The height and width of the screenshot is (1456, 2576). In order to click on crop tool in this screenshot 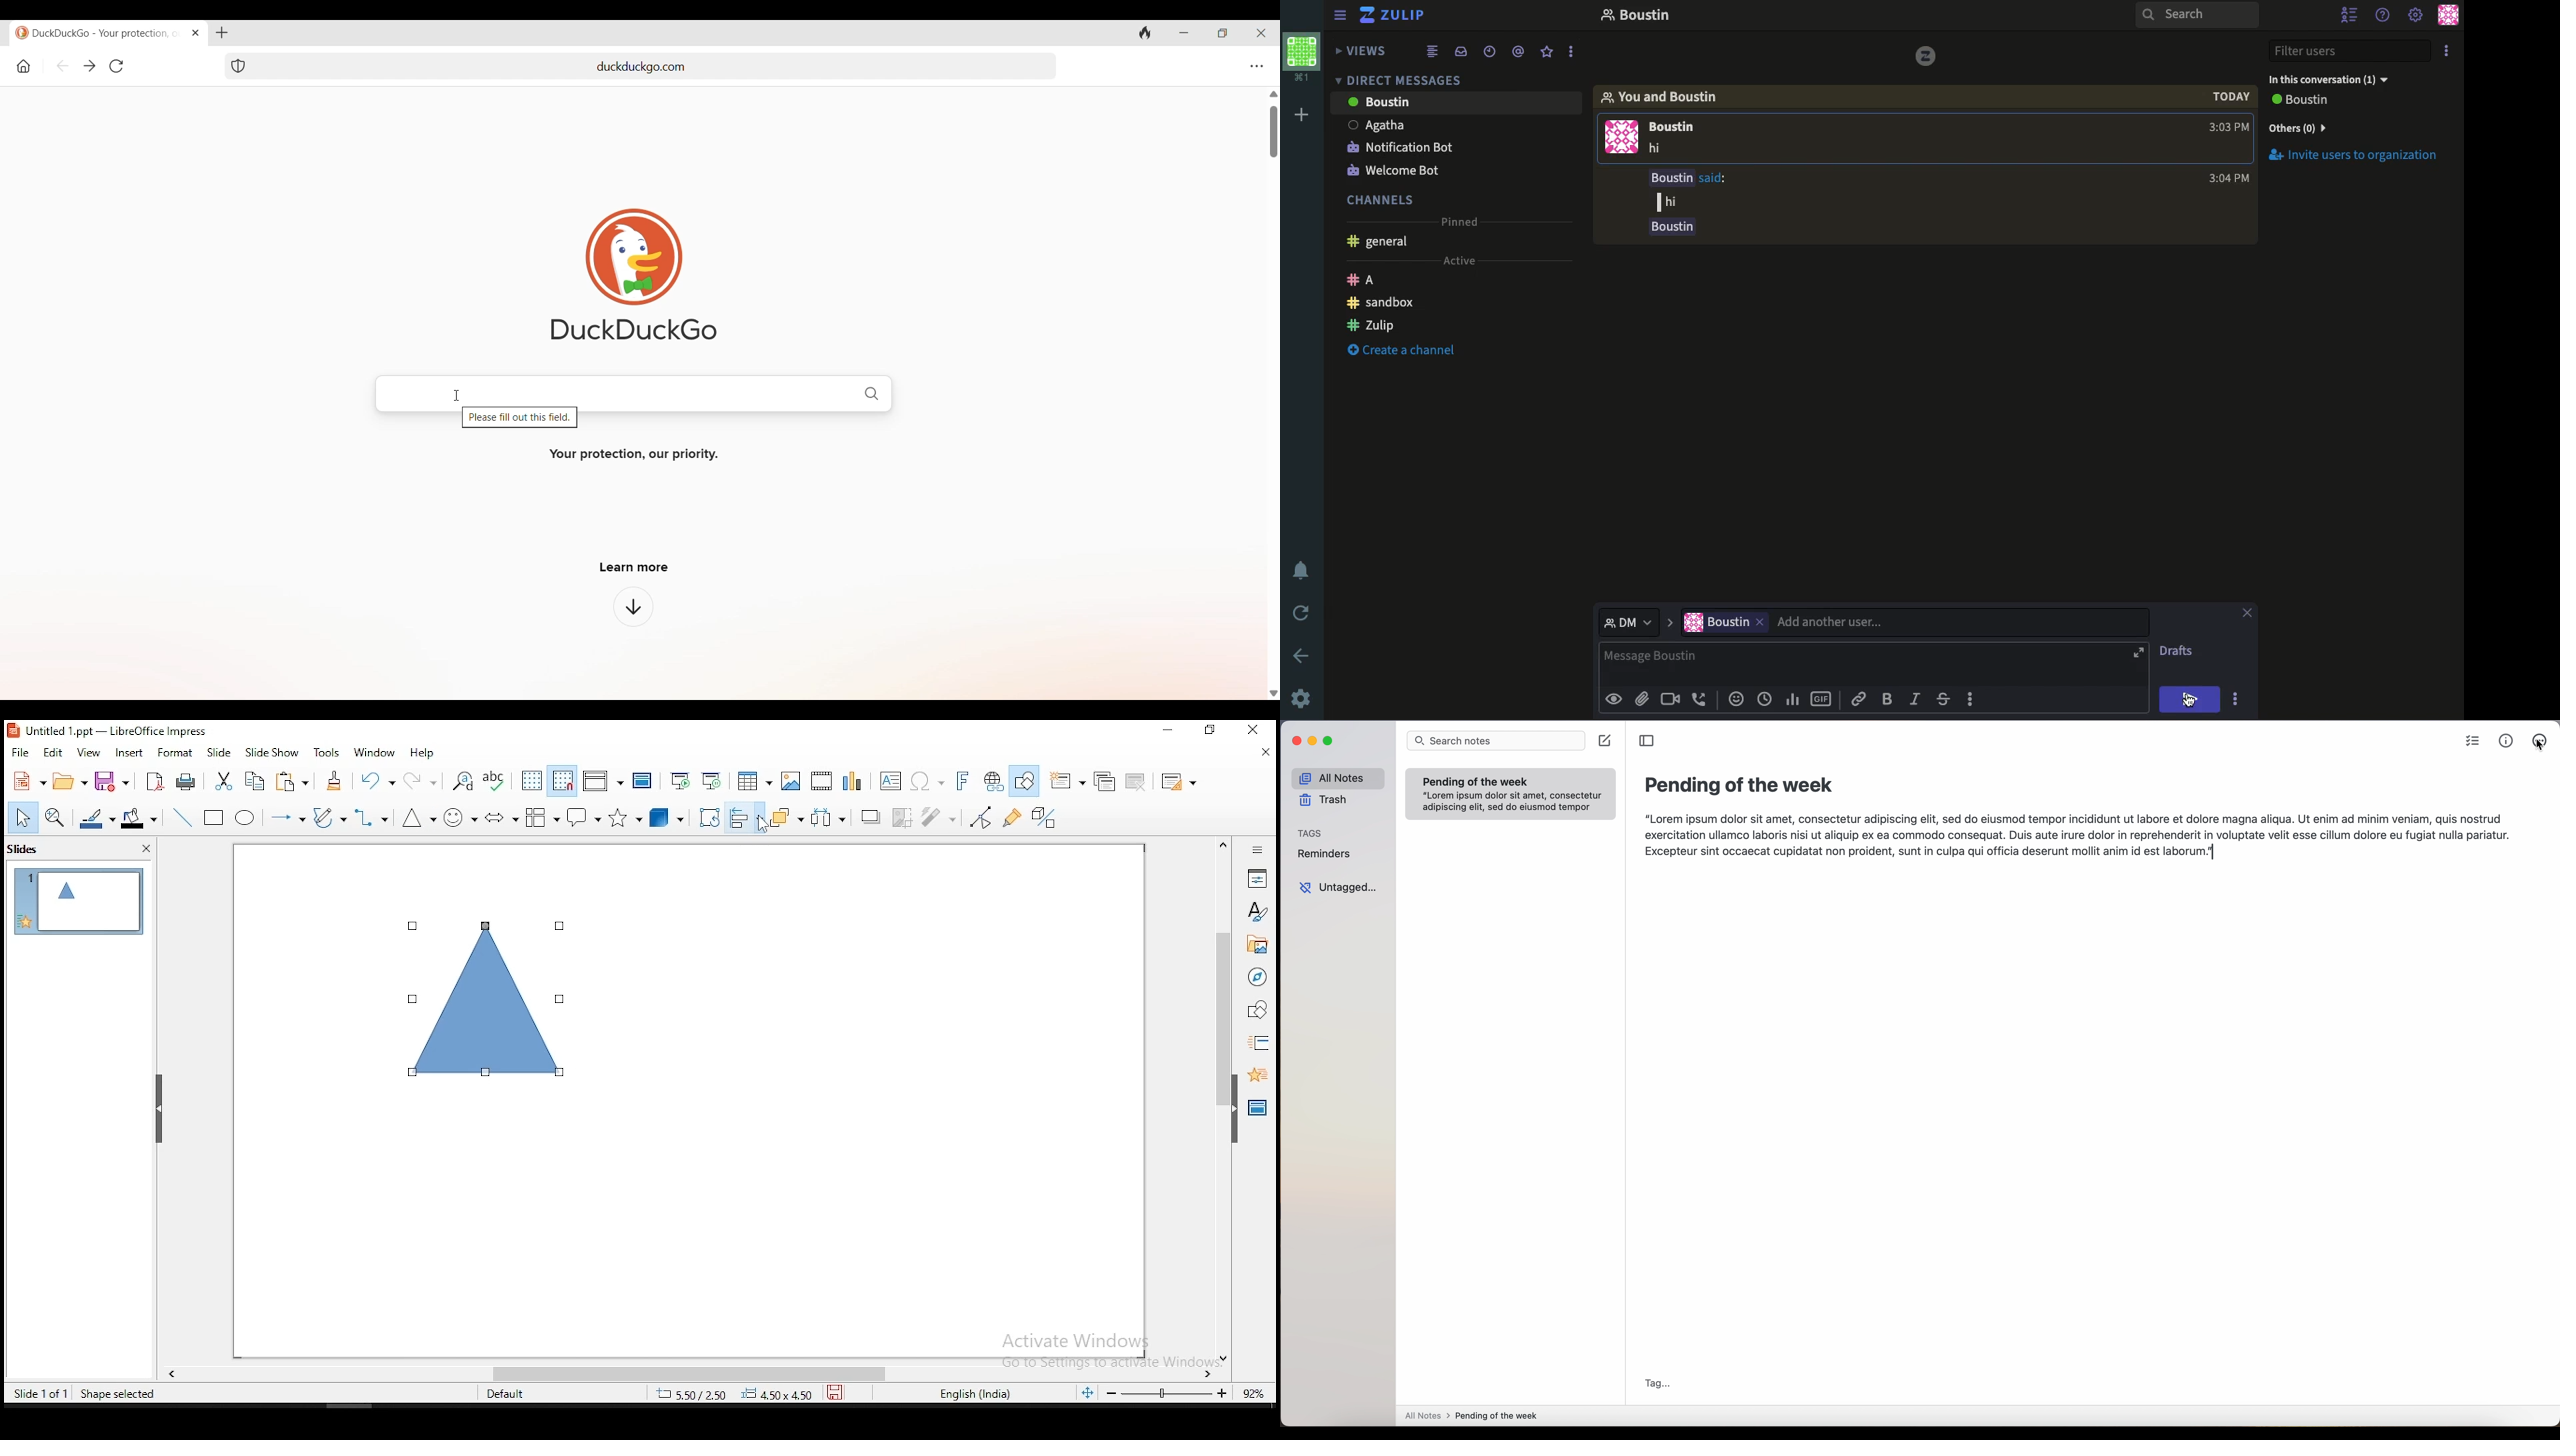, I will do `click(707, 817)`.